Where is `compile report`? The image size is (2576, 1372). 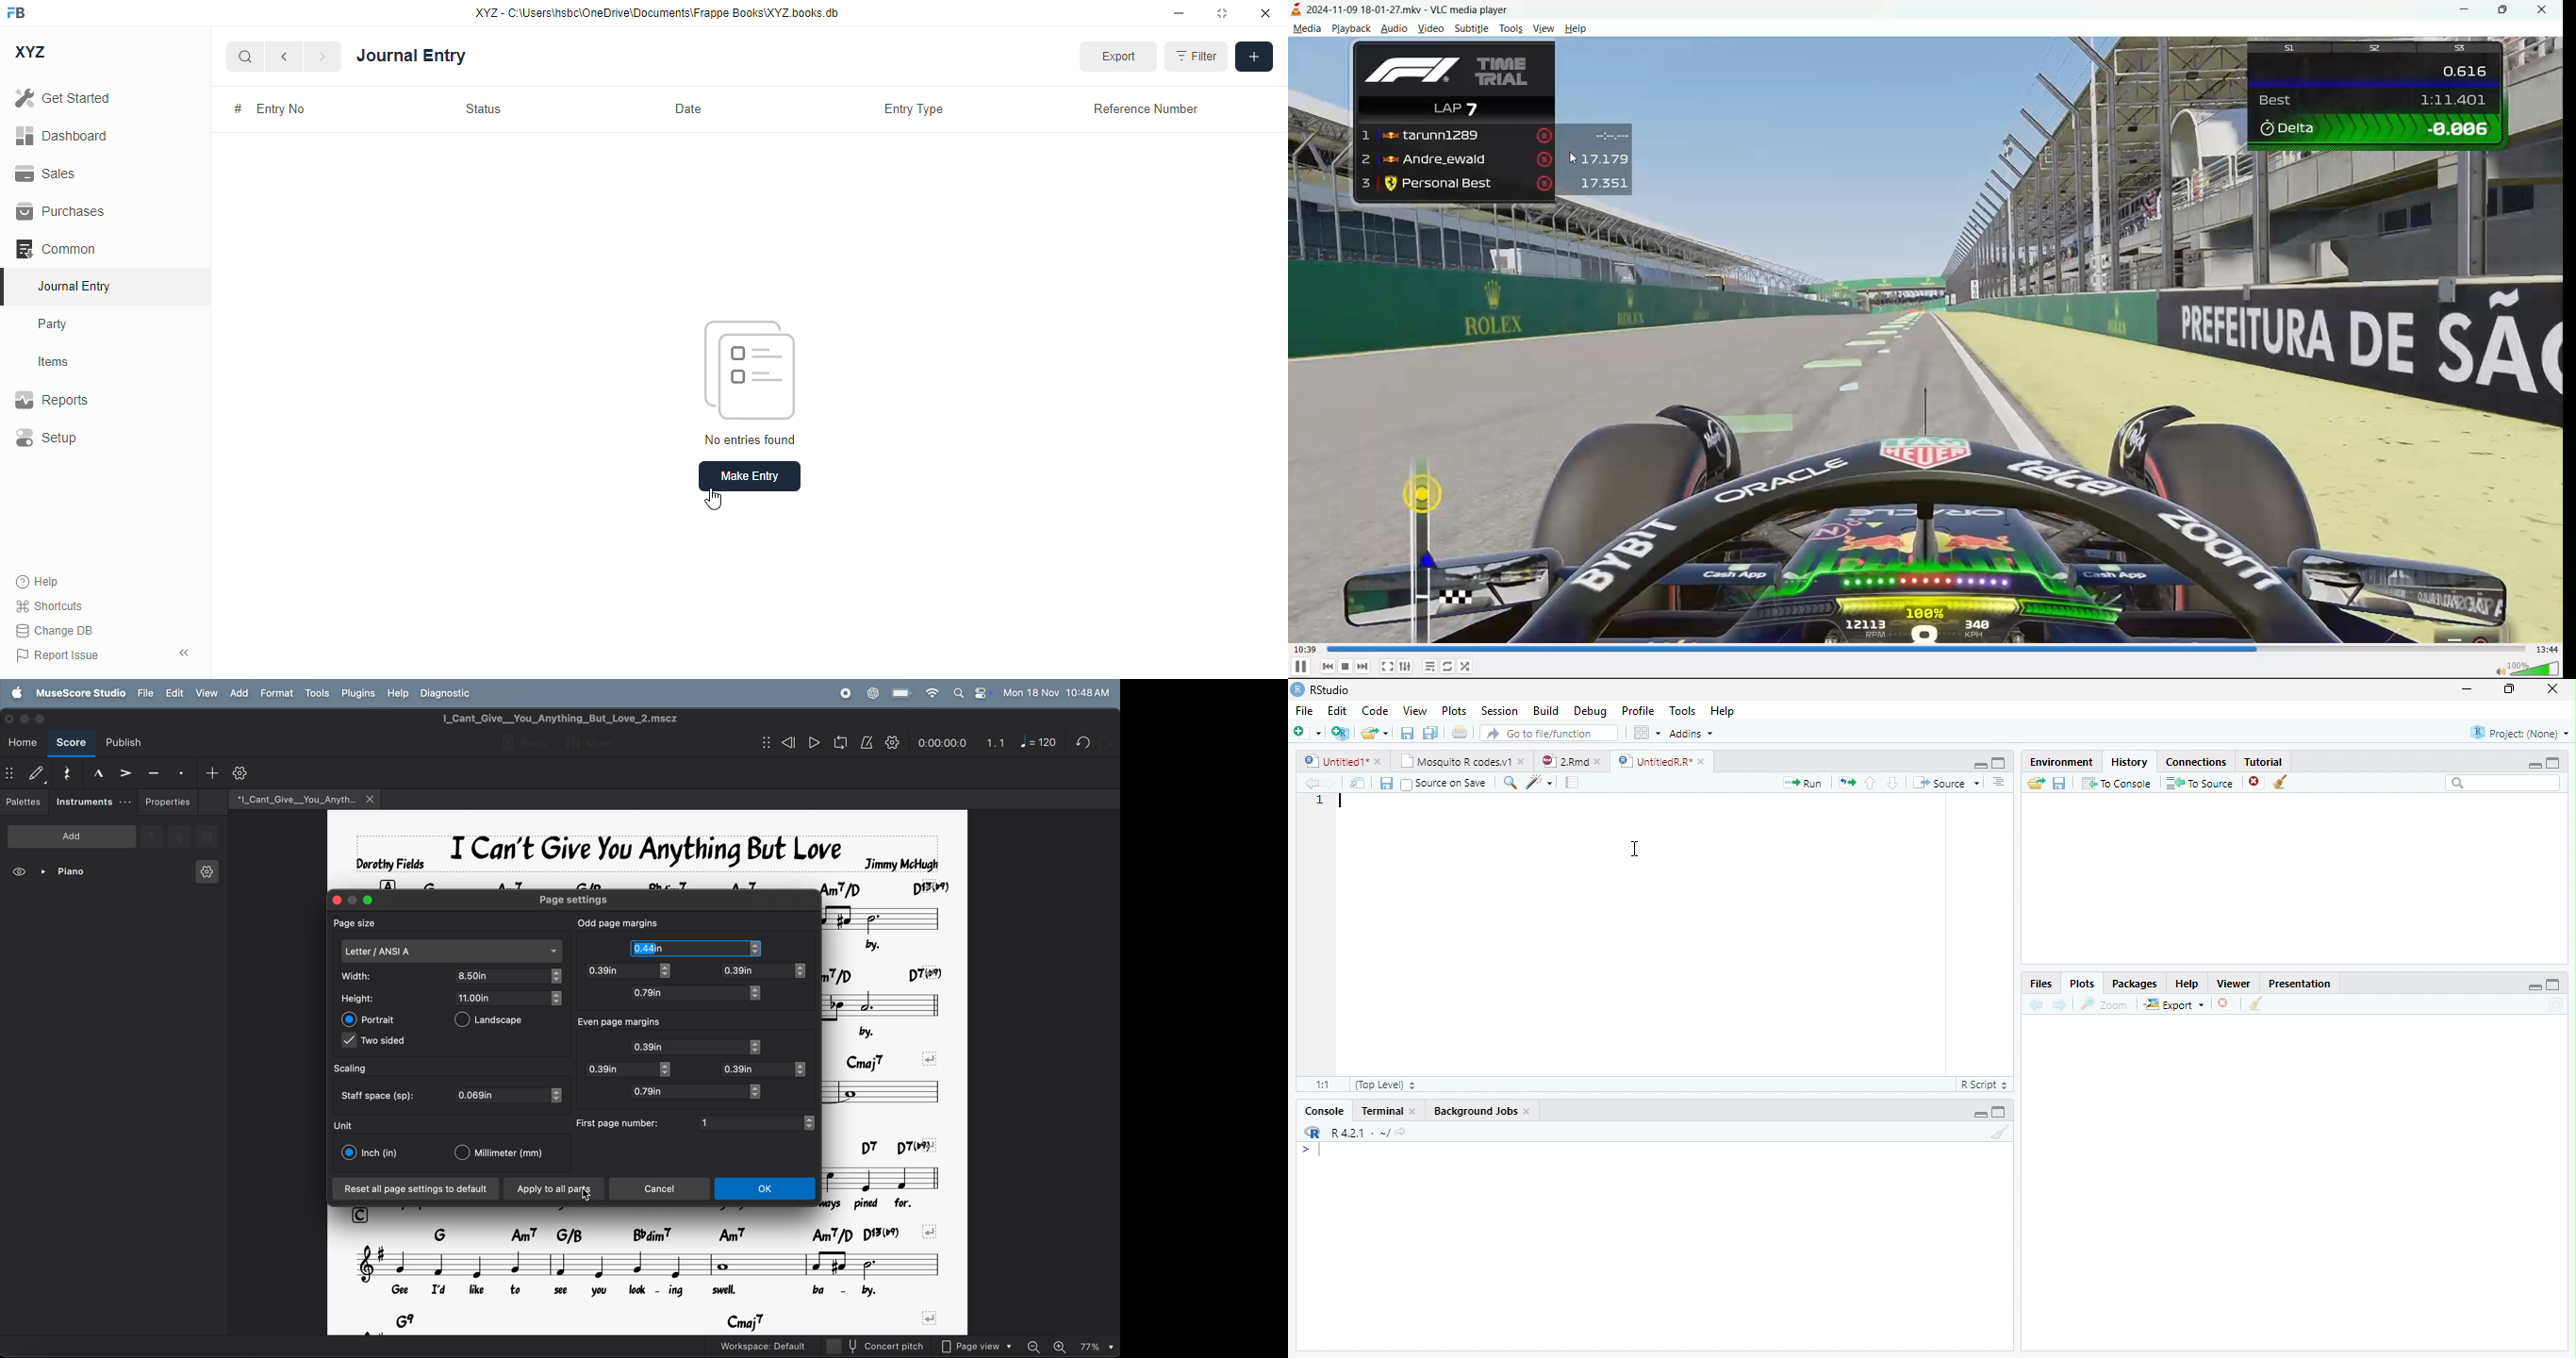
compile report is located at coordinates (1573, 784).